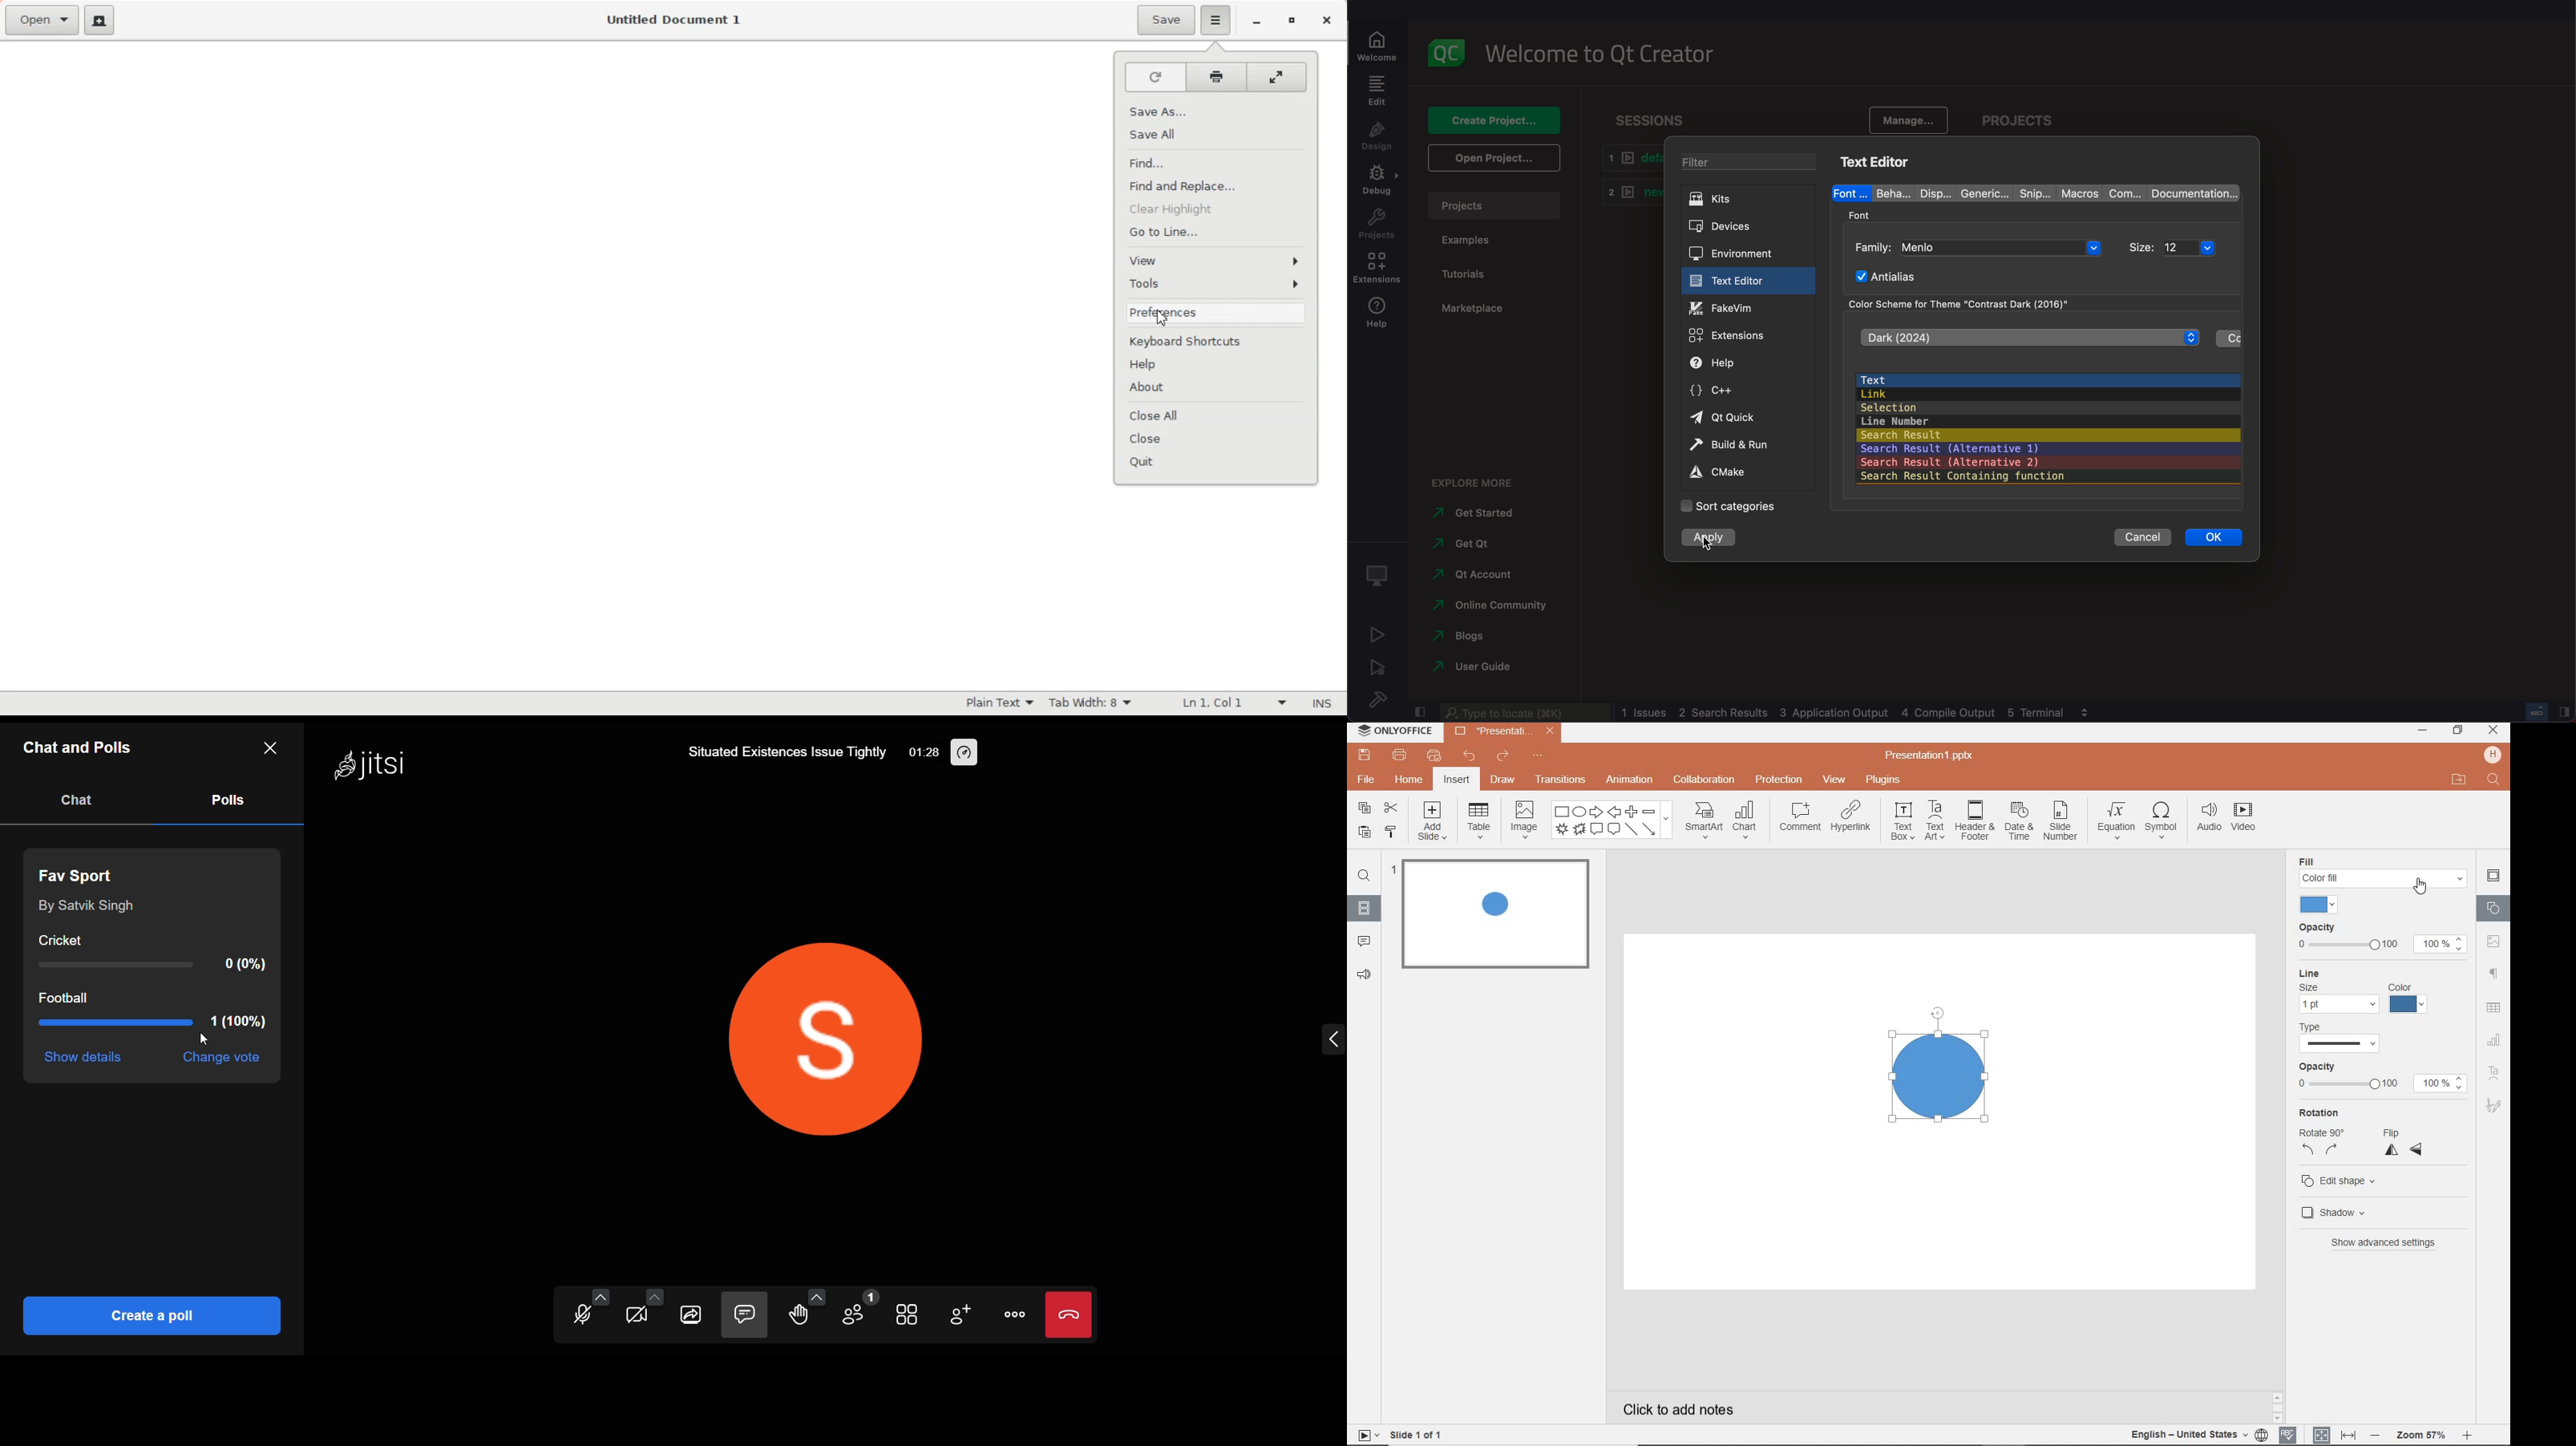  I want to click on performance setting, so click(977, 755).